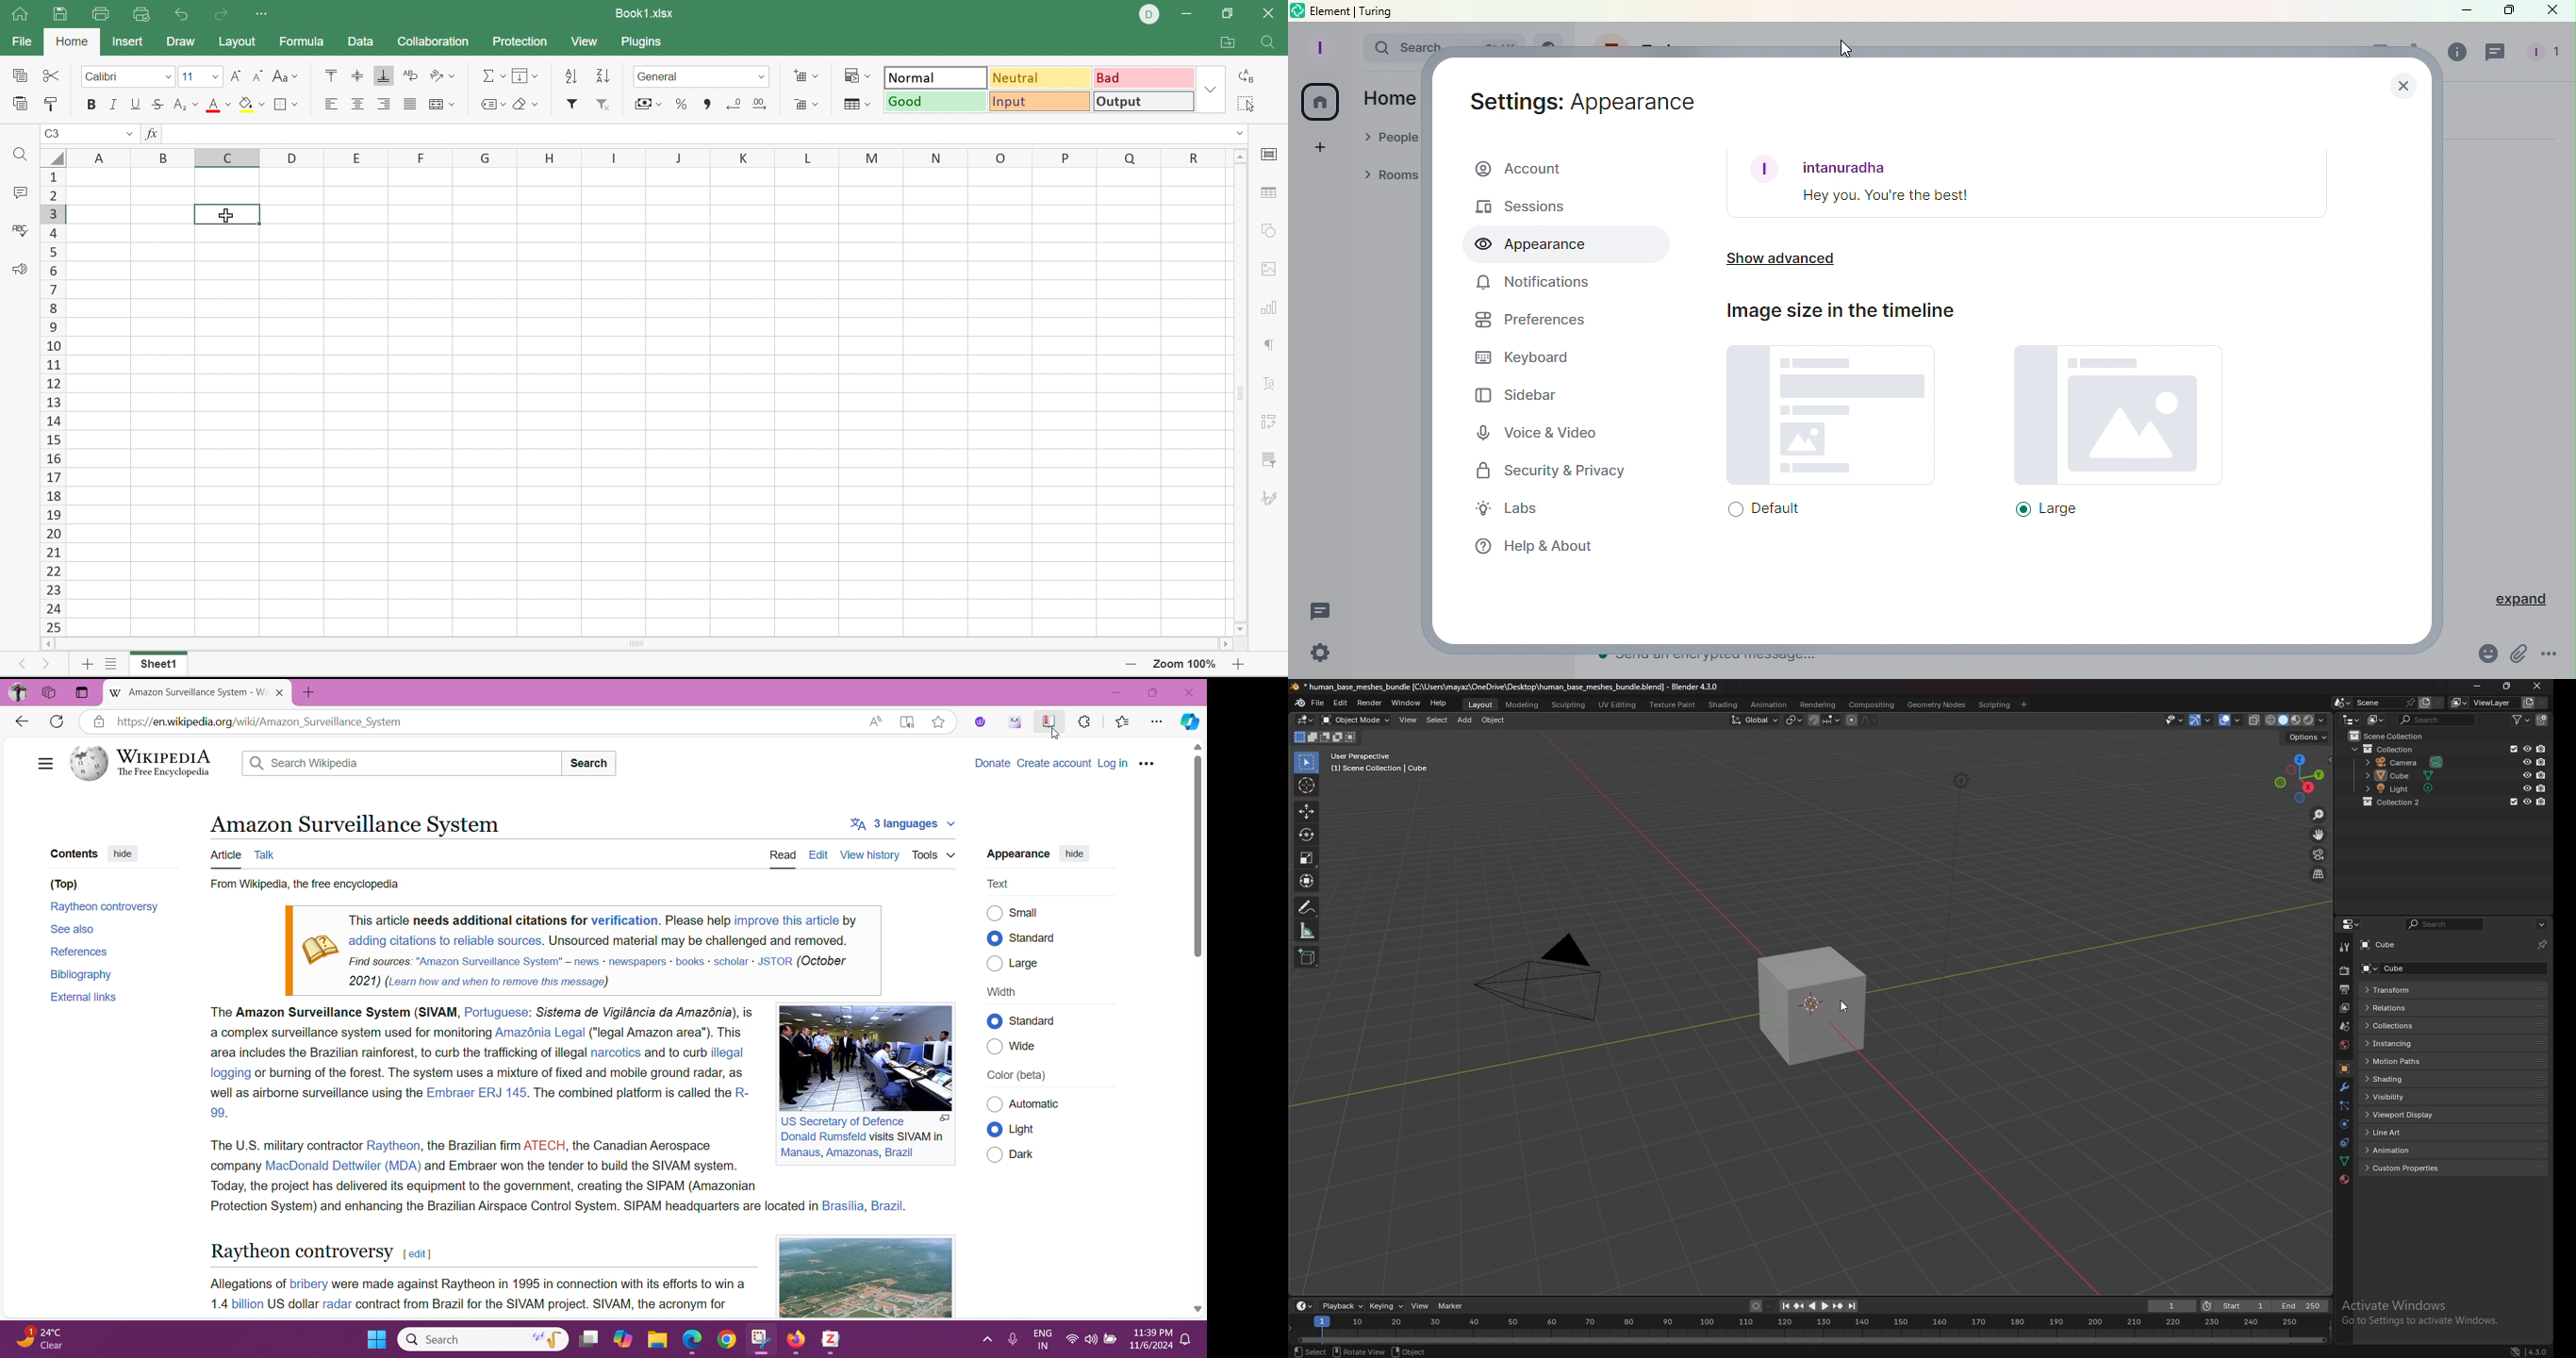 The image size is (2576, 1372). What do you see at coordinates (82, 693) in the screenshot?
I see `tab actions menu` at bounding box center [82, 693].